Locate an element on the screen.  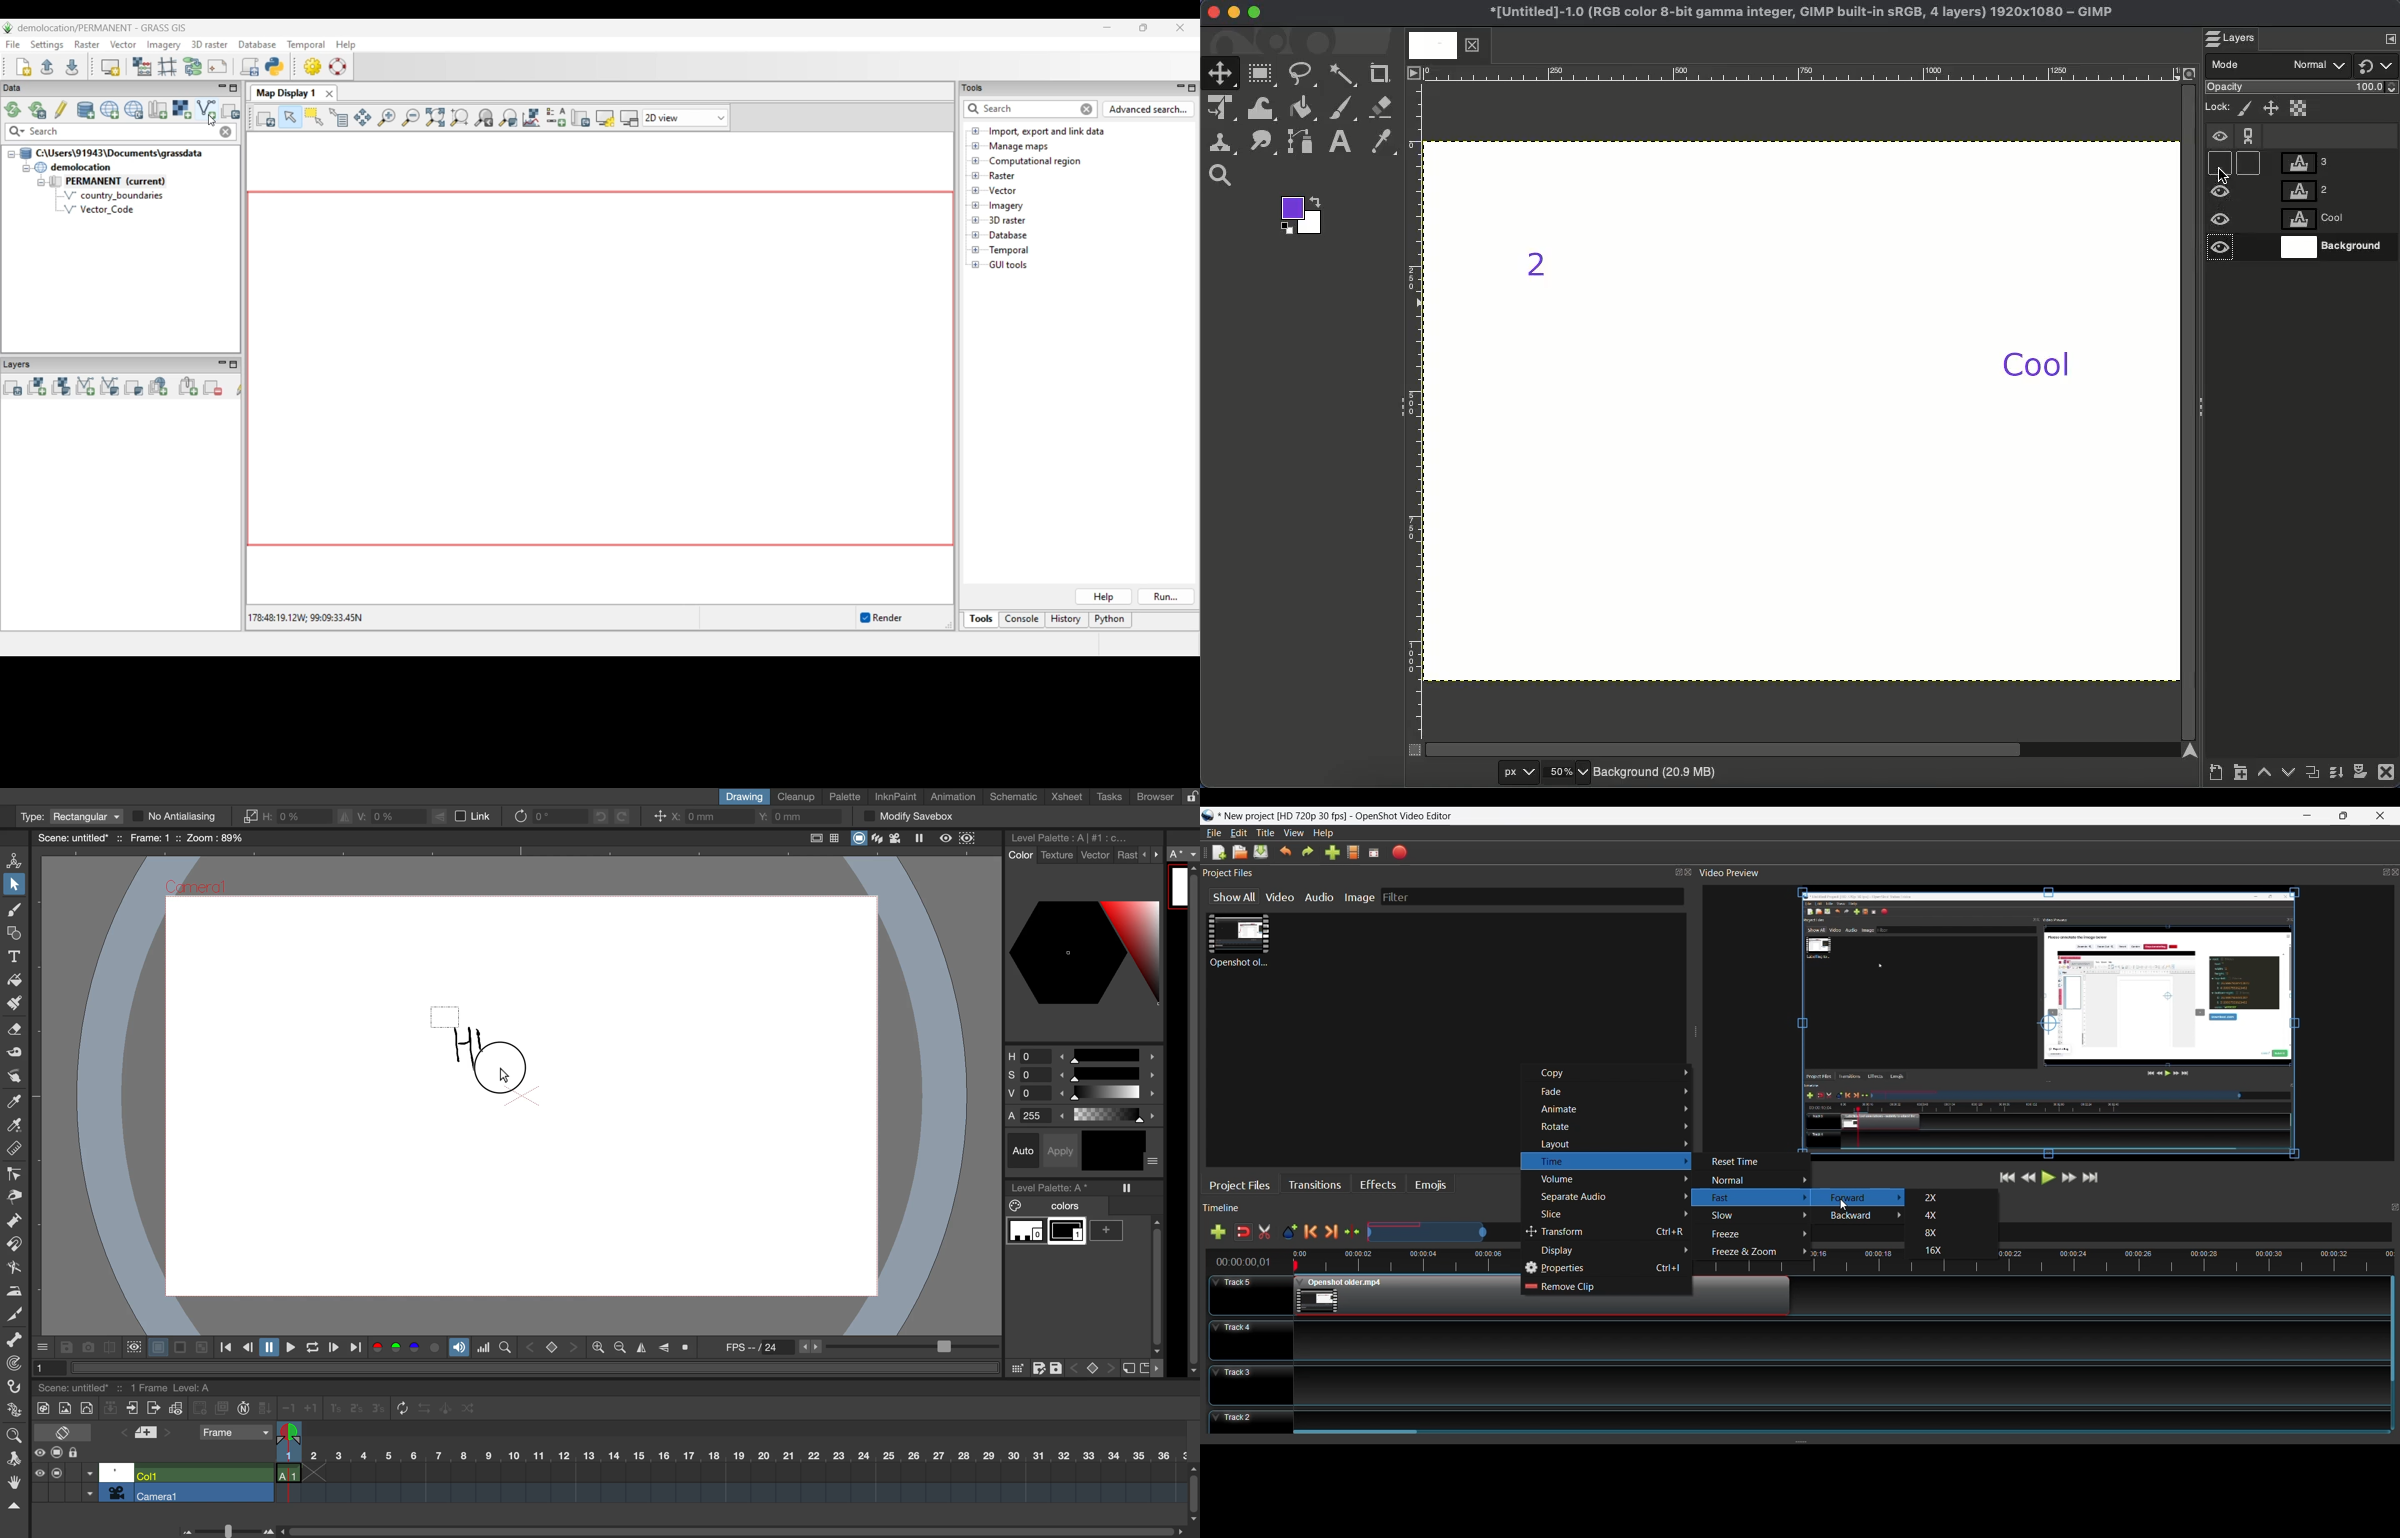
Track Panel is located at coordinates (1838, 1418).